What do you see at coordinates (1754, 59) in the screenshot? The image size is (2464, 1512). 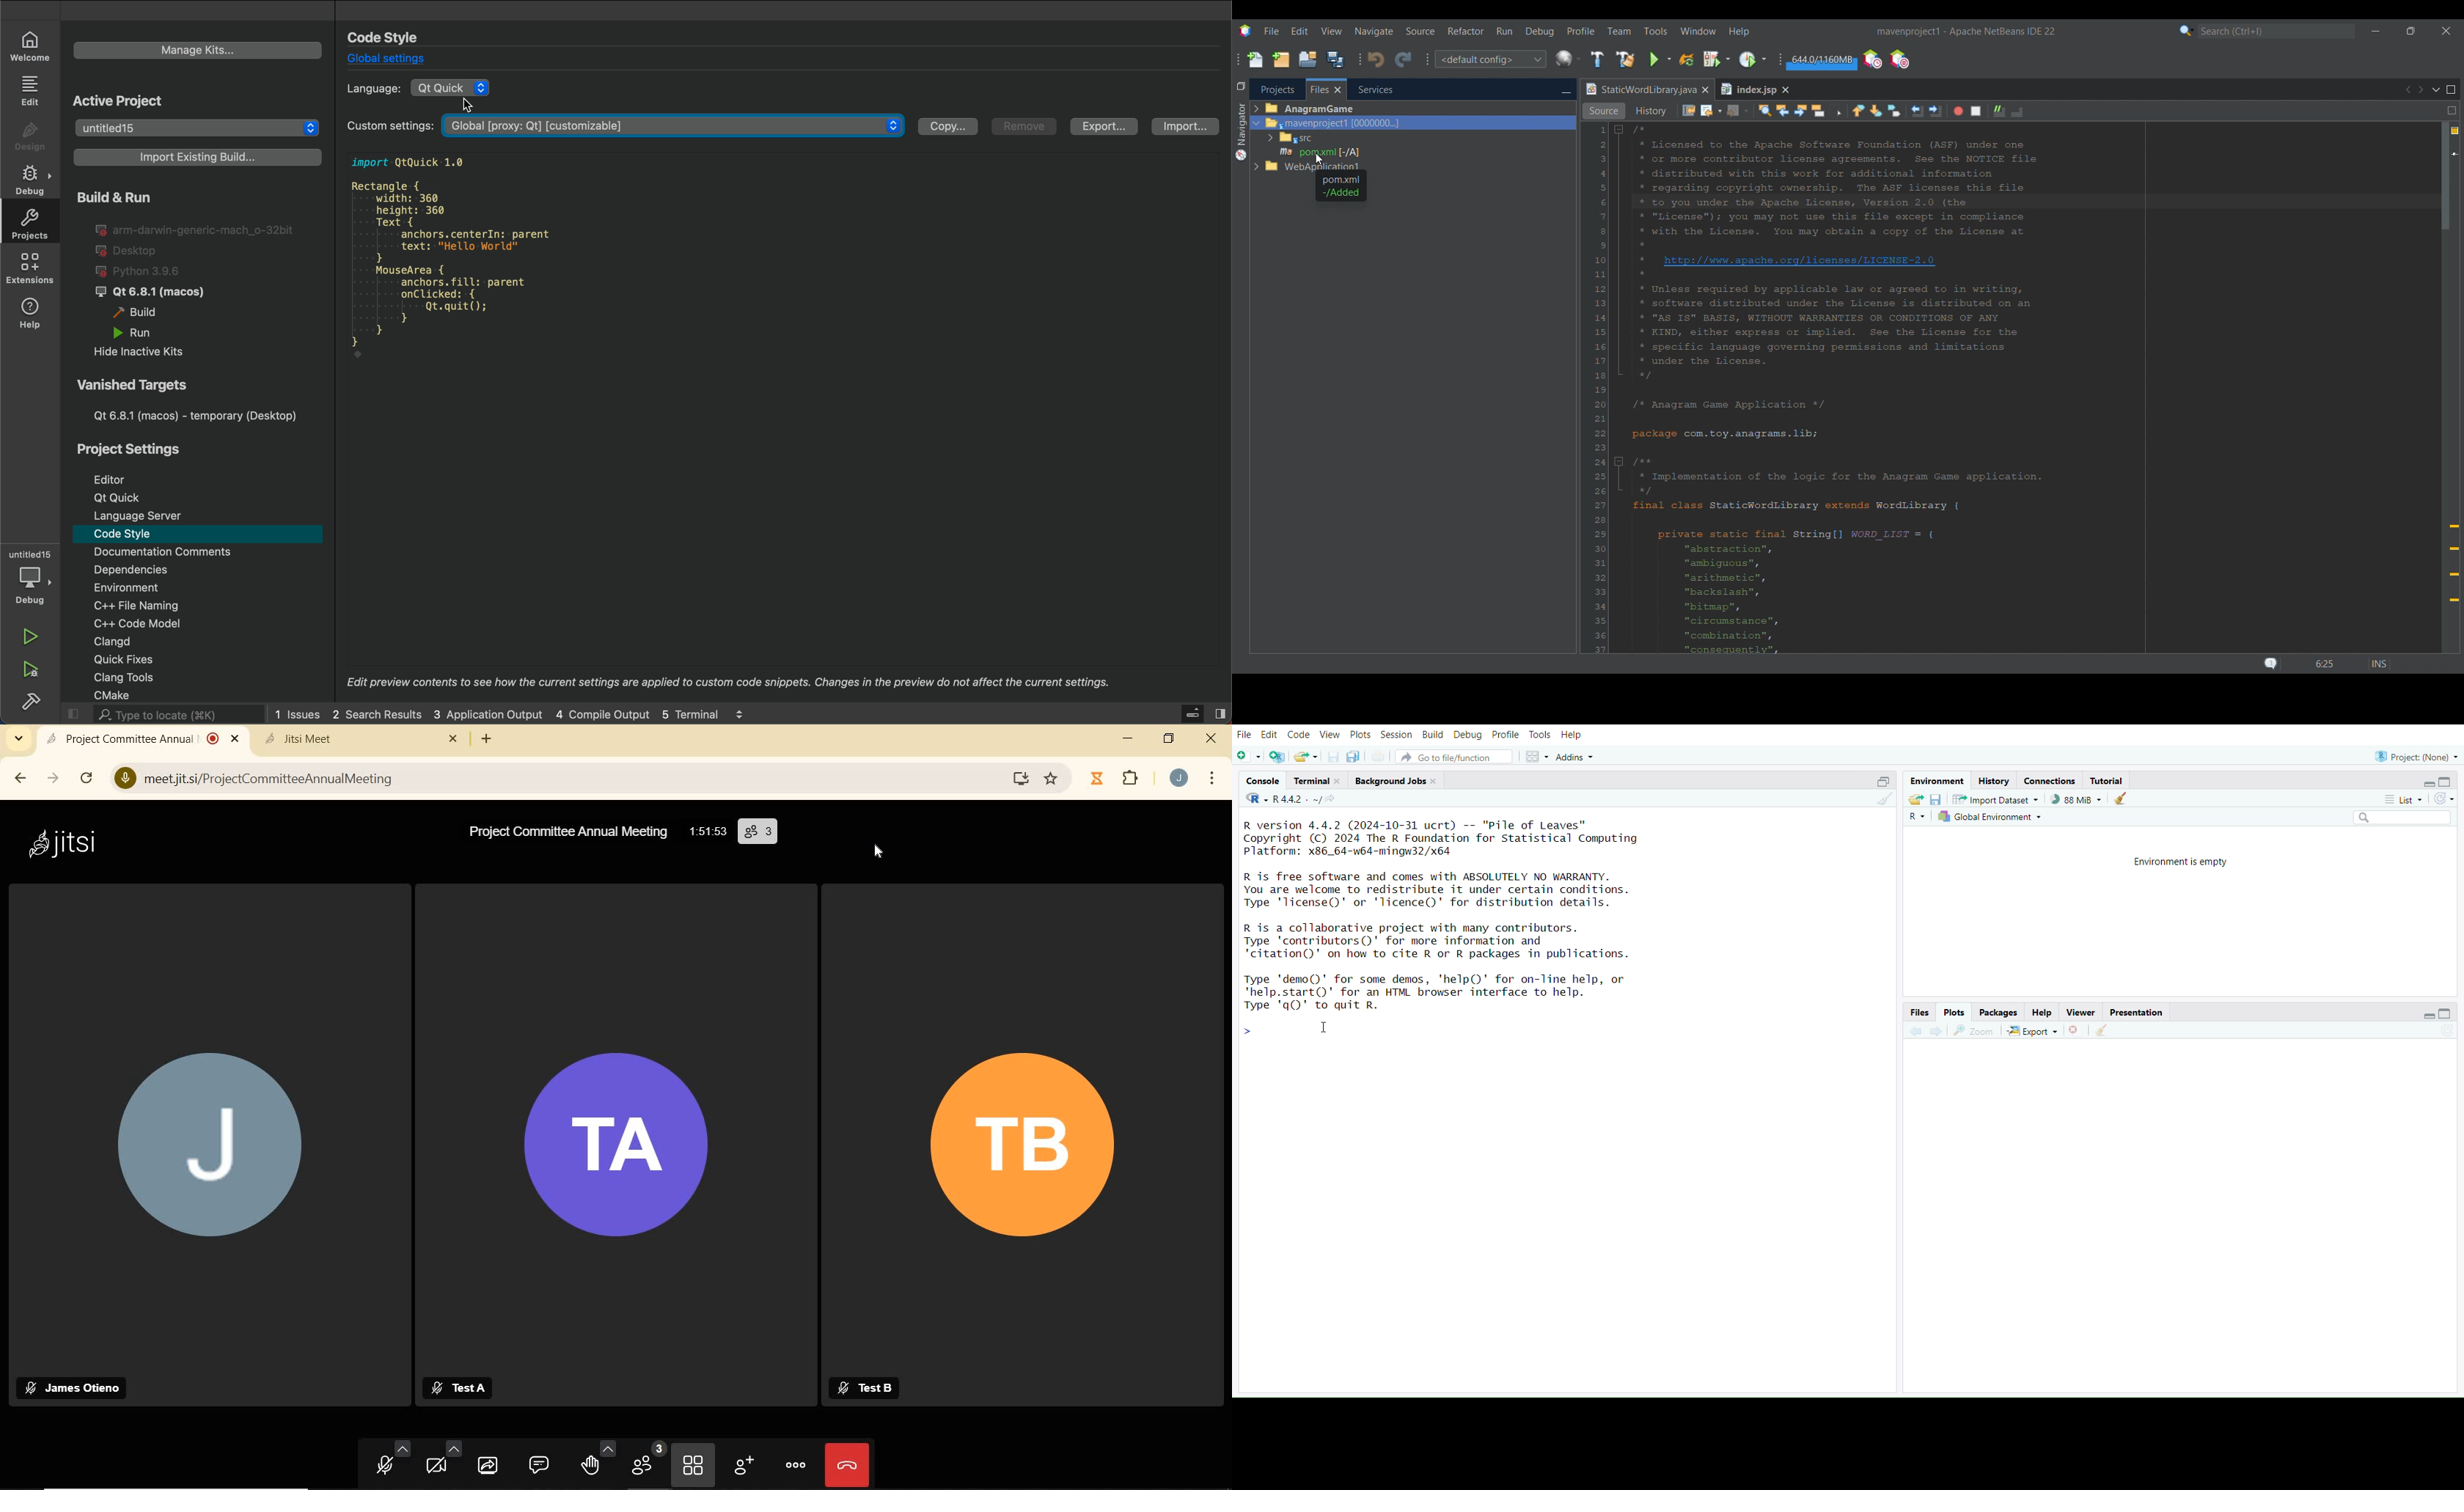 I see `Profile main project options` at bounding box center [1754, 59].